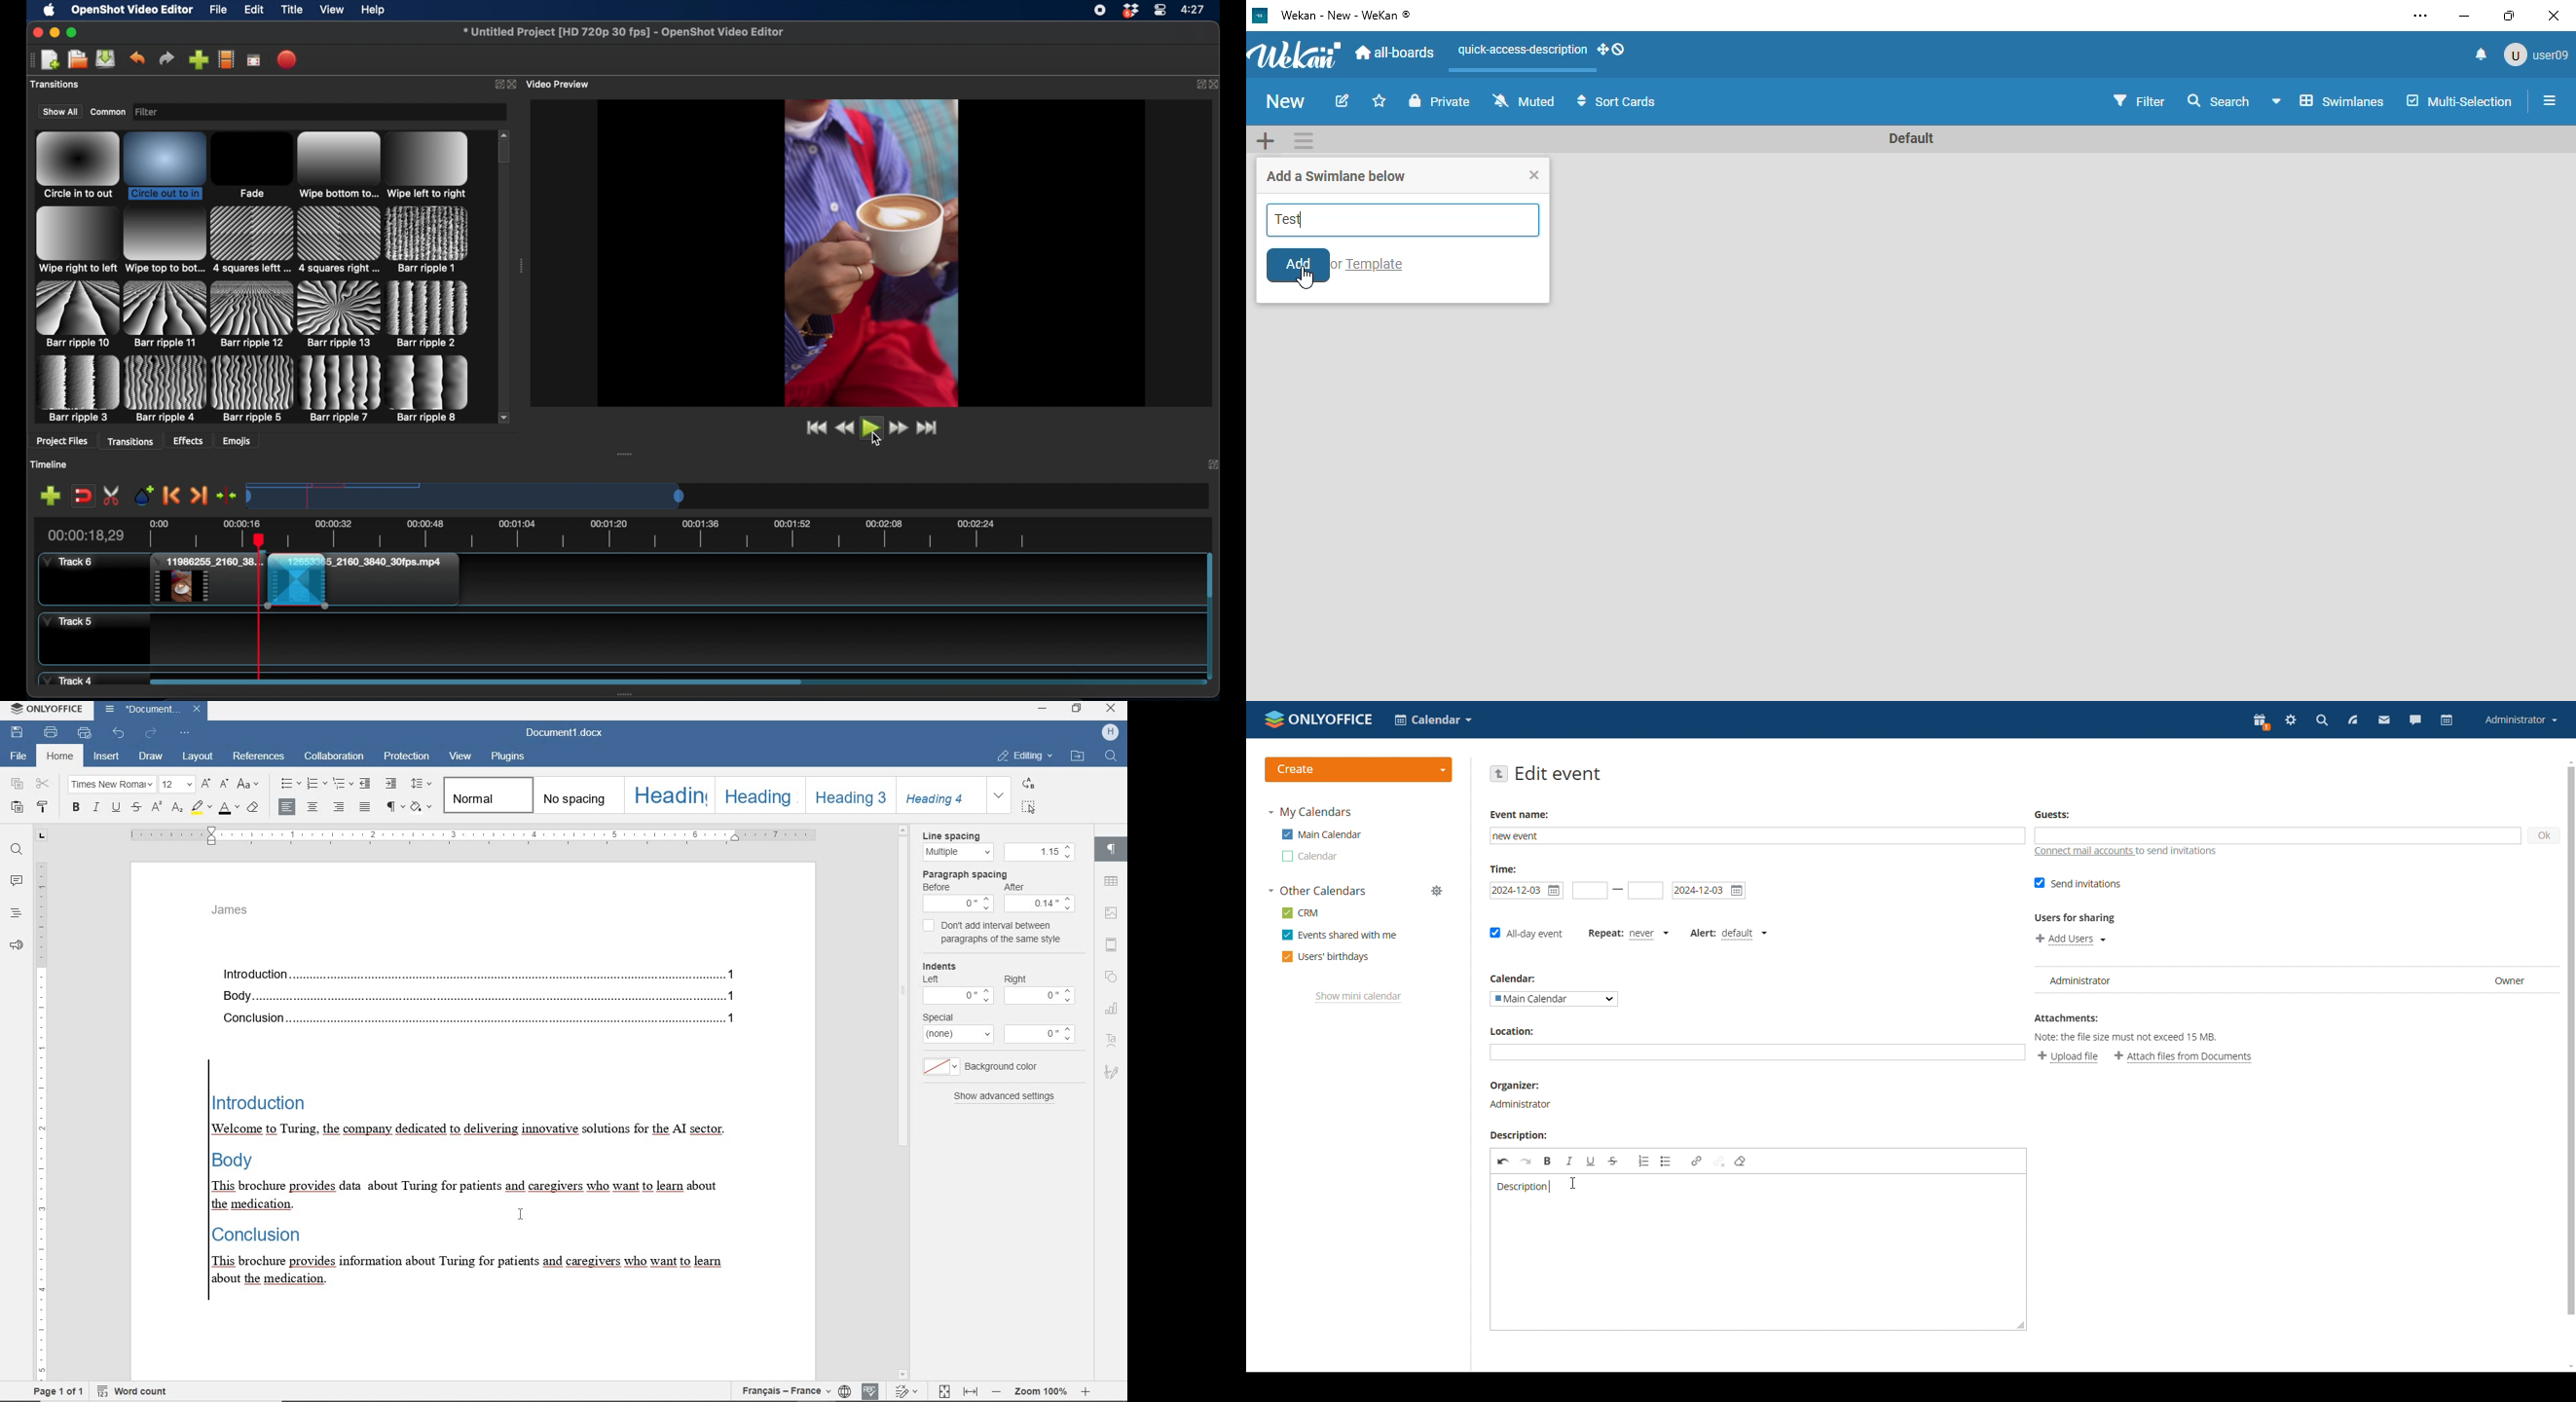 Image resolution: width=2576 pixels, height=1428 pixels. Describe the element at coordinates (151, 757) in the screenshot. I see `draw` at that location.